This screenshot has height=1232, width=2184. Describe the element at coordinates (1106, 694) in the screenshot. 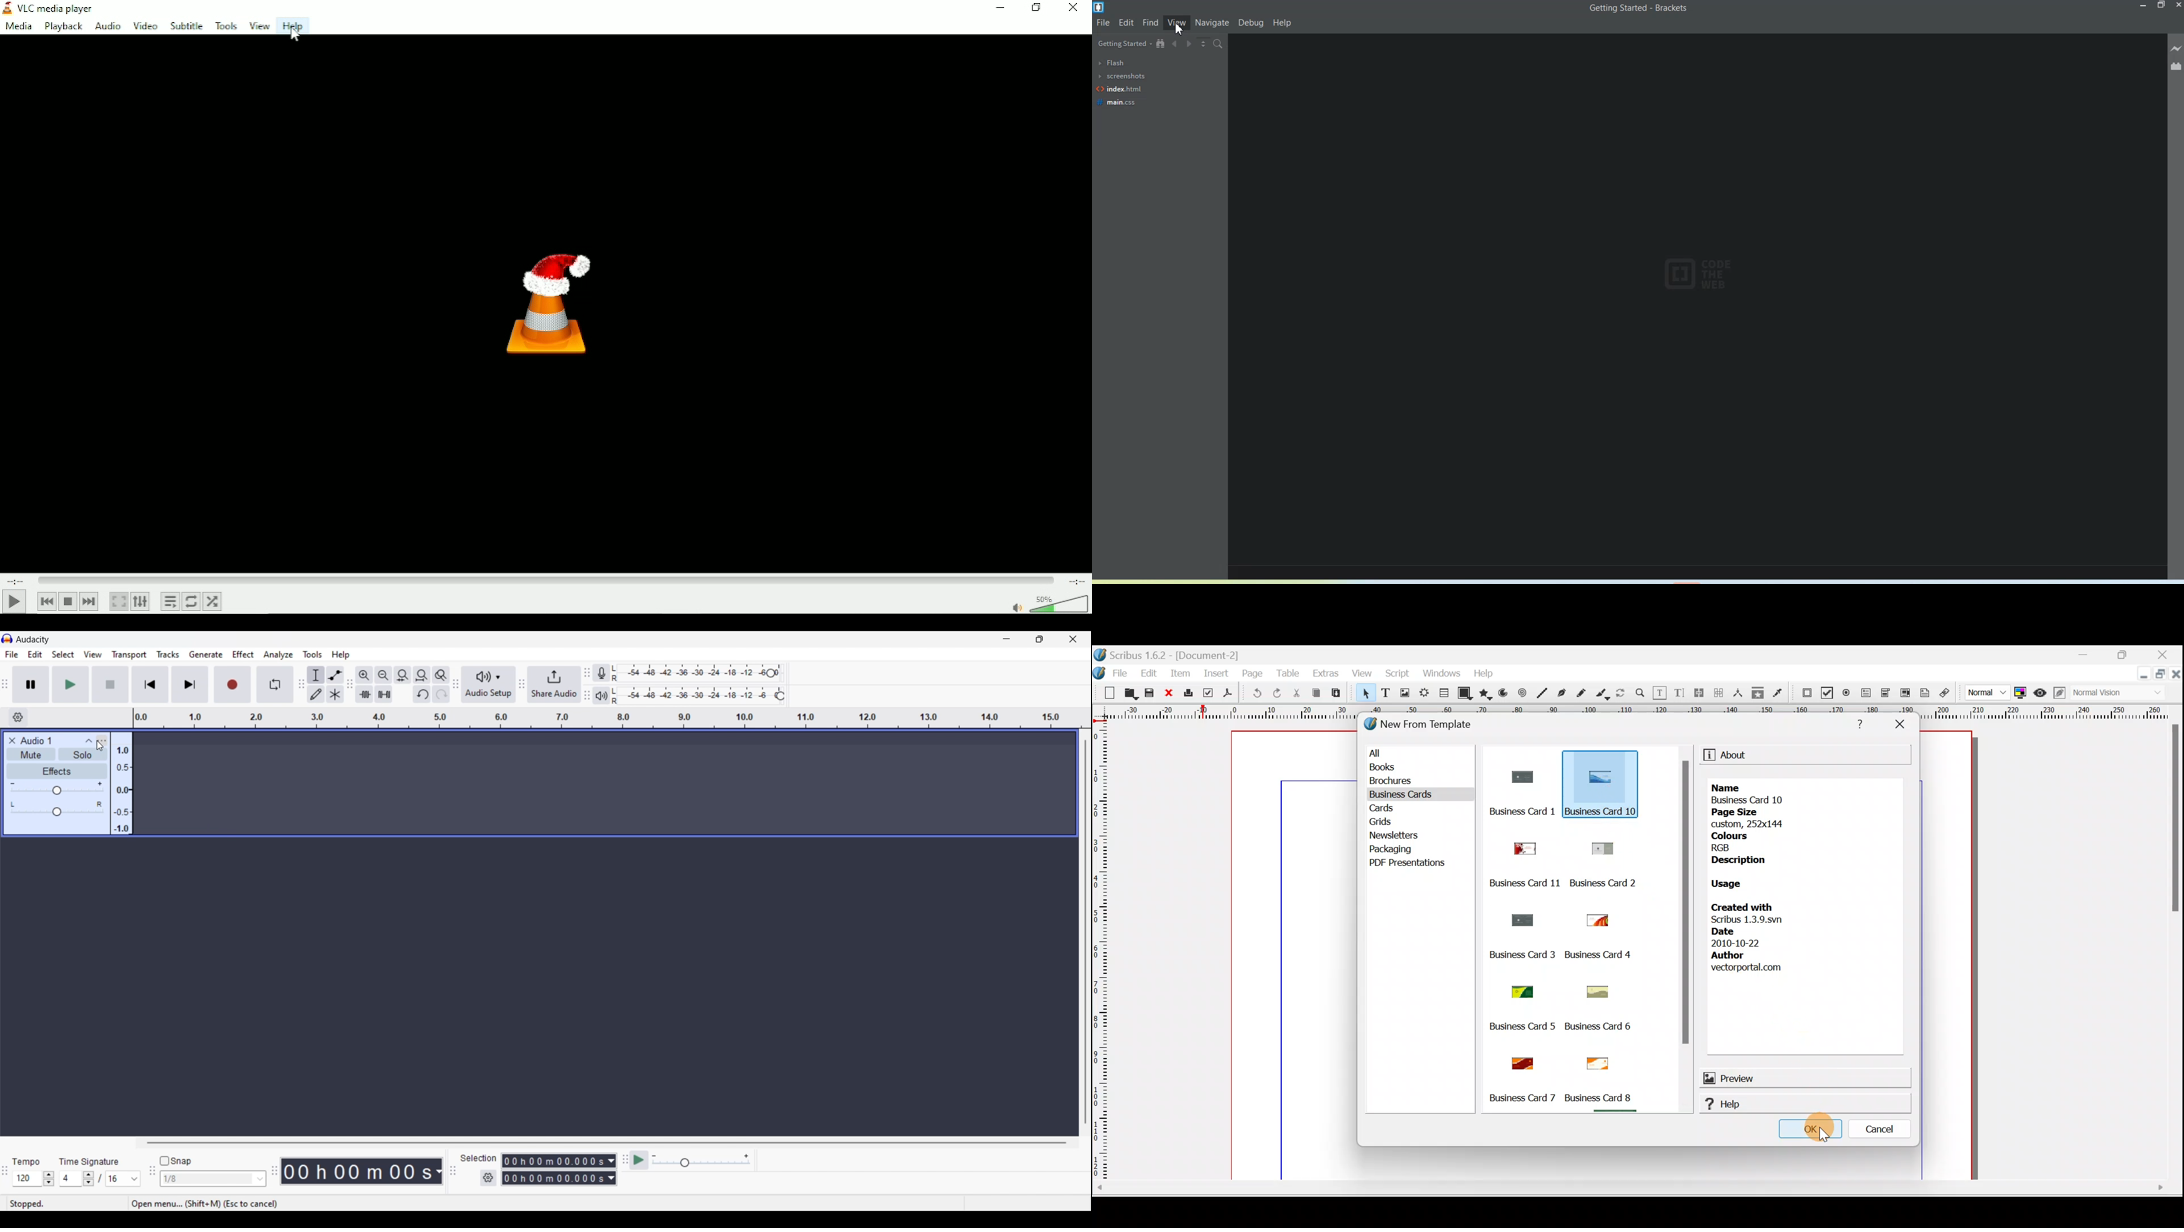

I see `New` at that location.